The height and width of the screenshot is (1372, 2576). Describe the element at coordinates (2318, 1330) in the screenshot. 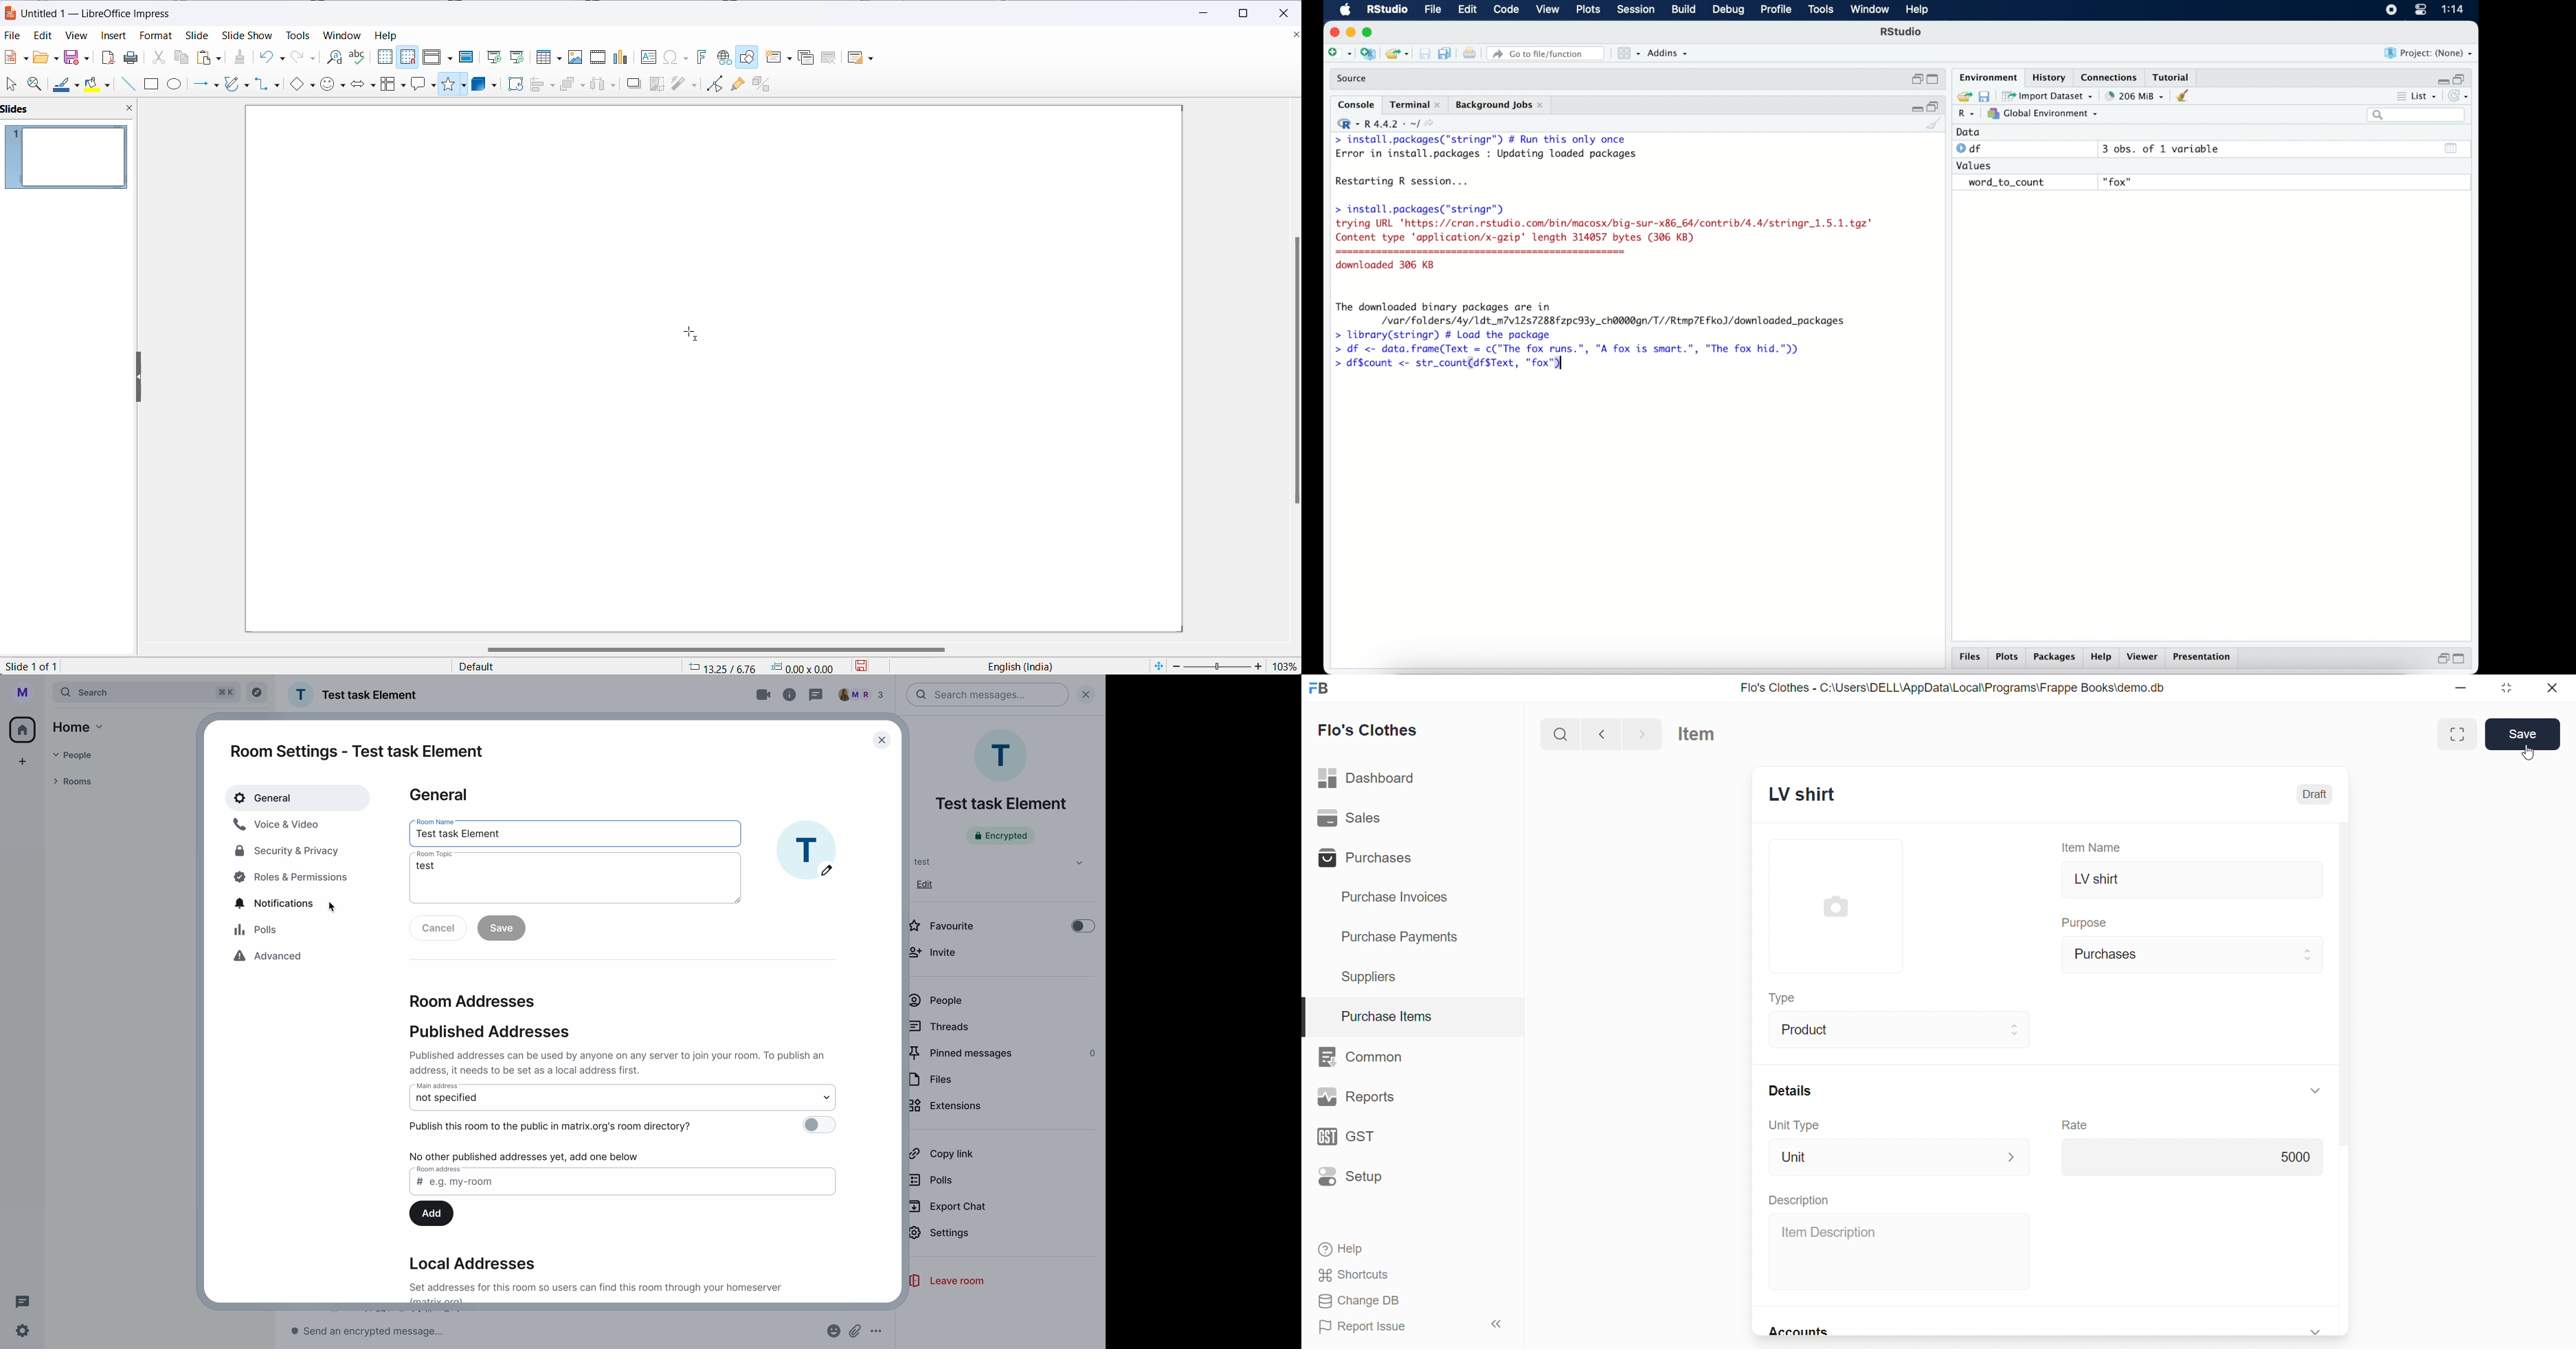

I see `expand/collapse` at that location.